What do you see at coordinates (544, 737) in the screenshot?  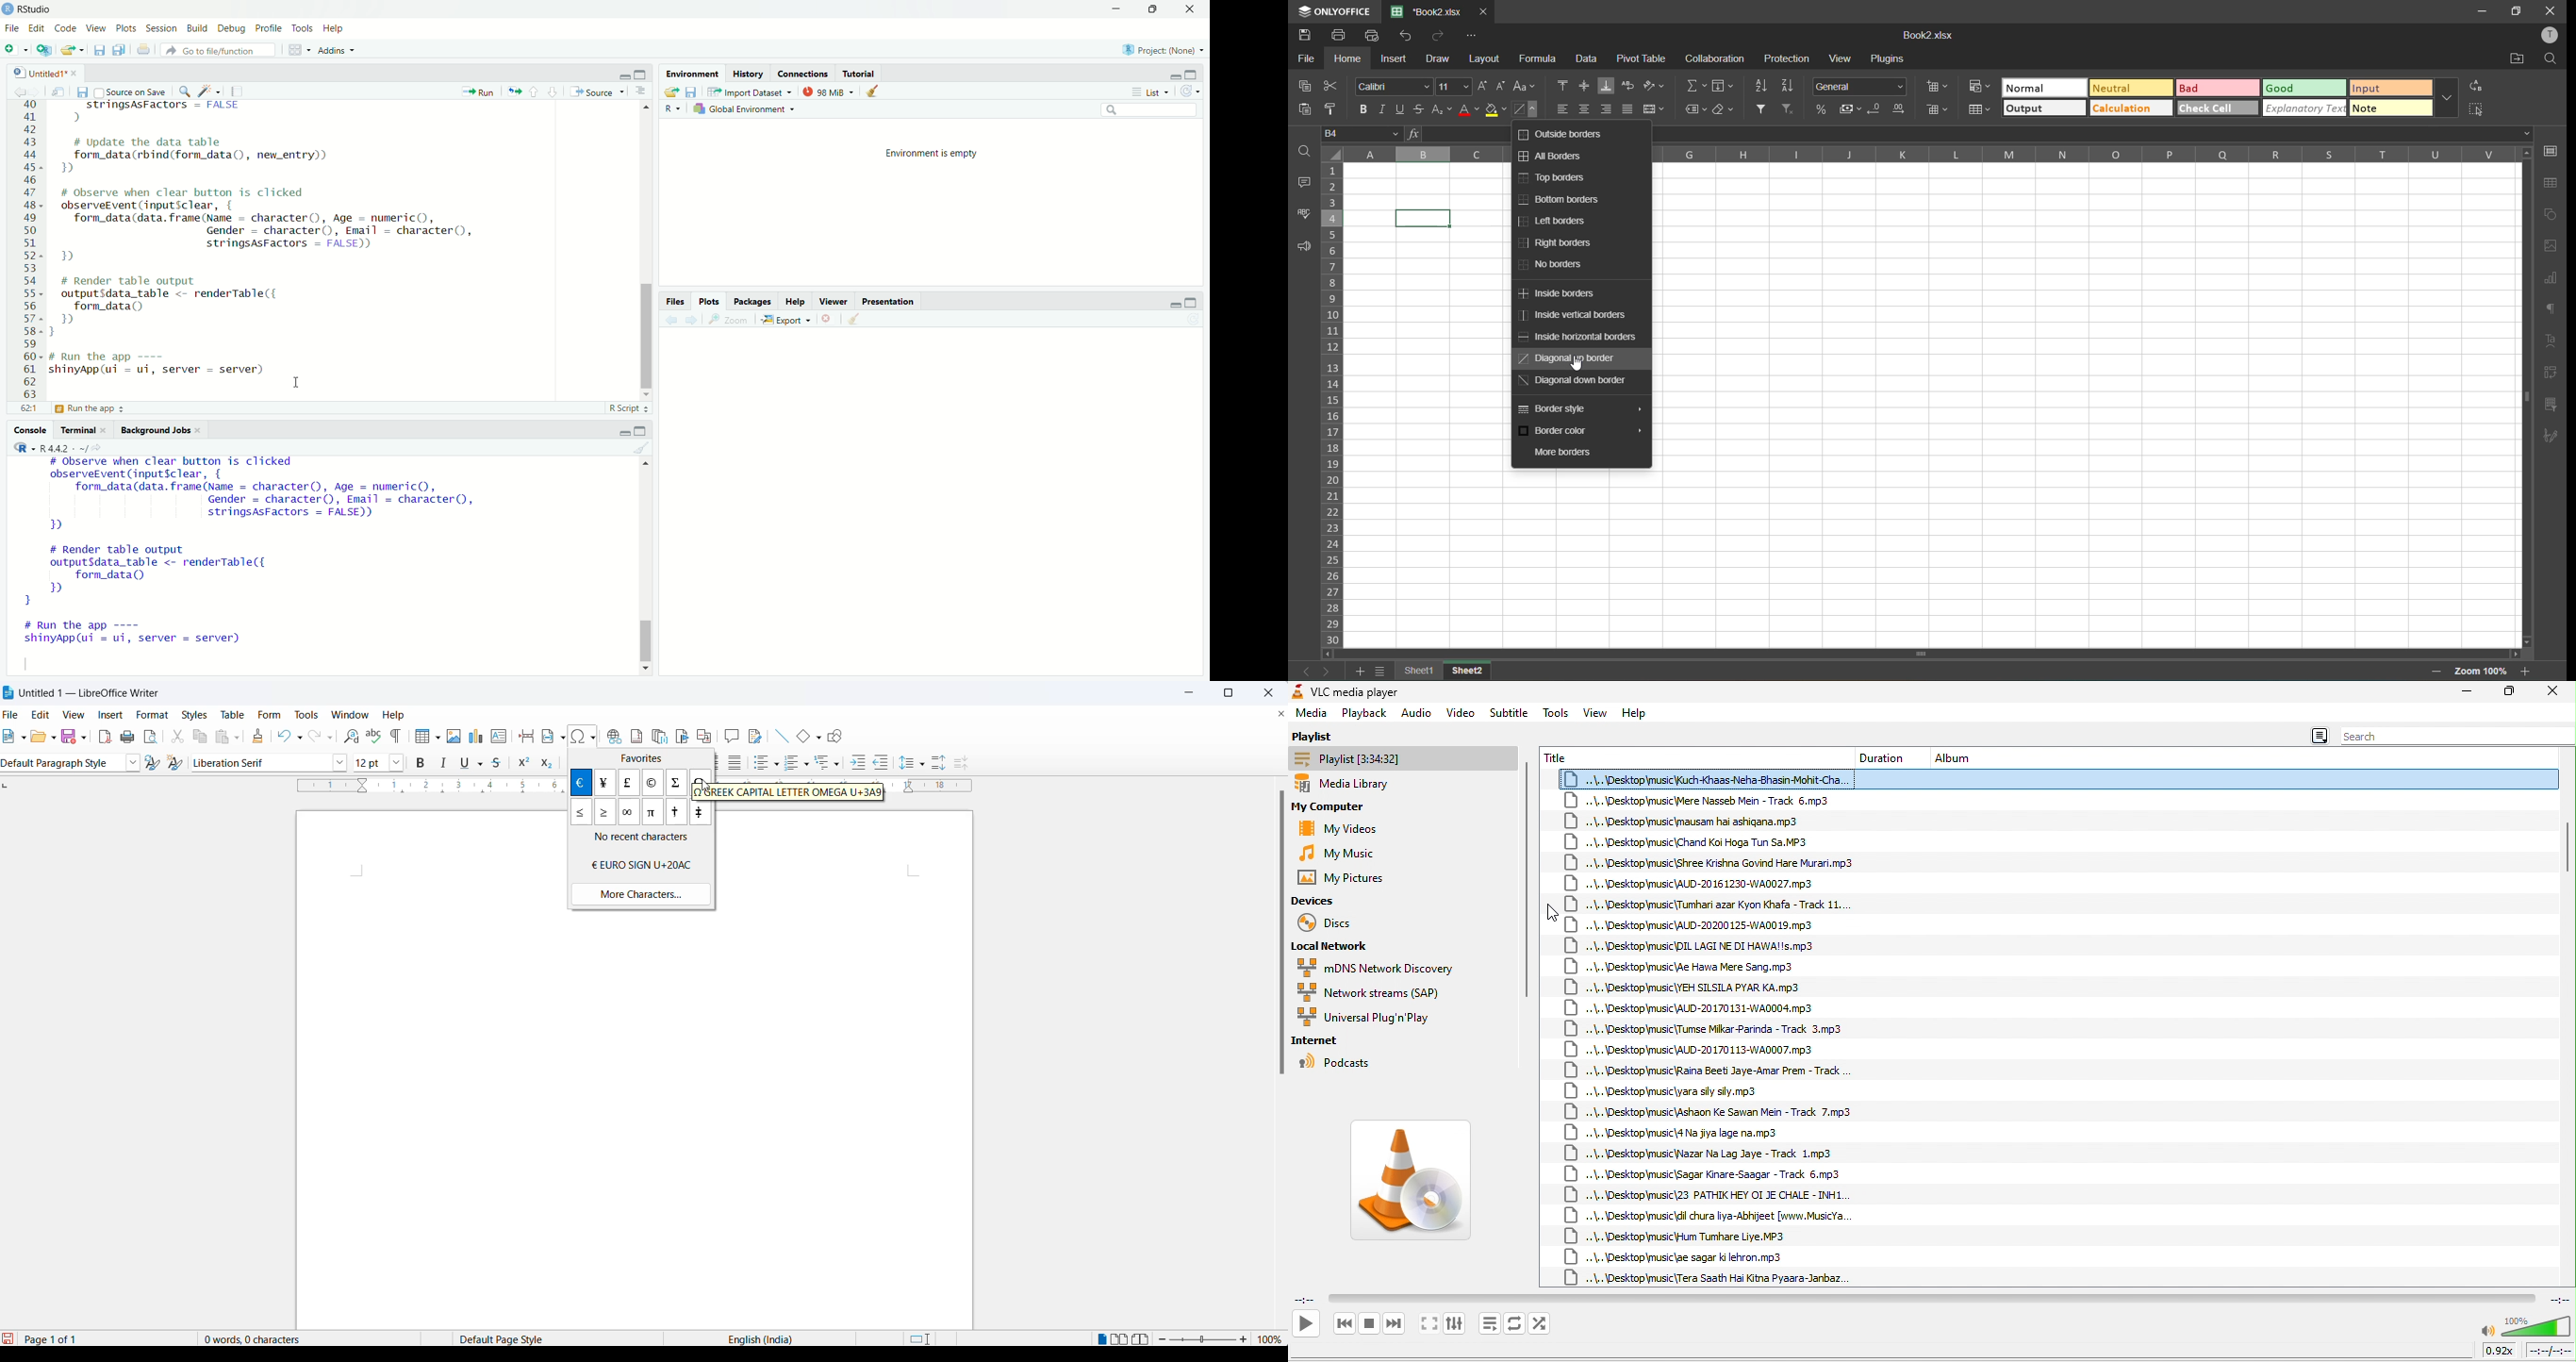 I see `insert field icon` at bounding box center [544, 737].